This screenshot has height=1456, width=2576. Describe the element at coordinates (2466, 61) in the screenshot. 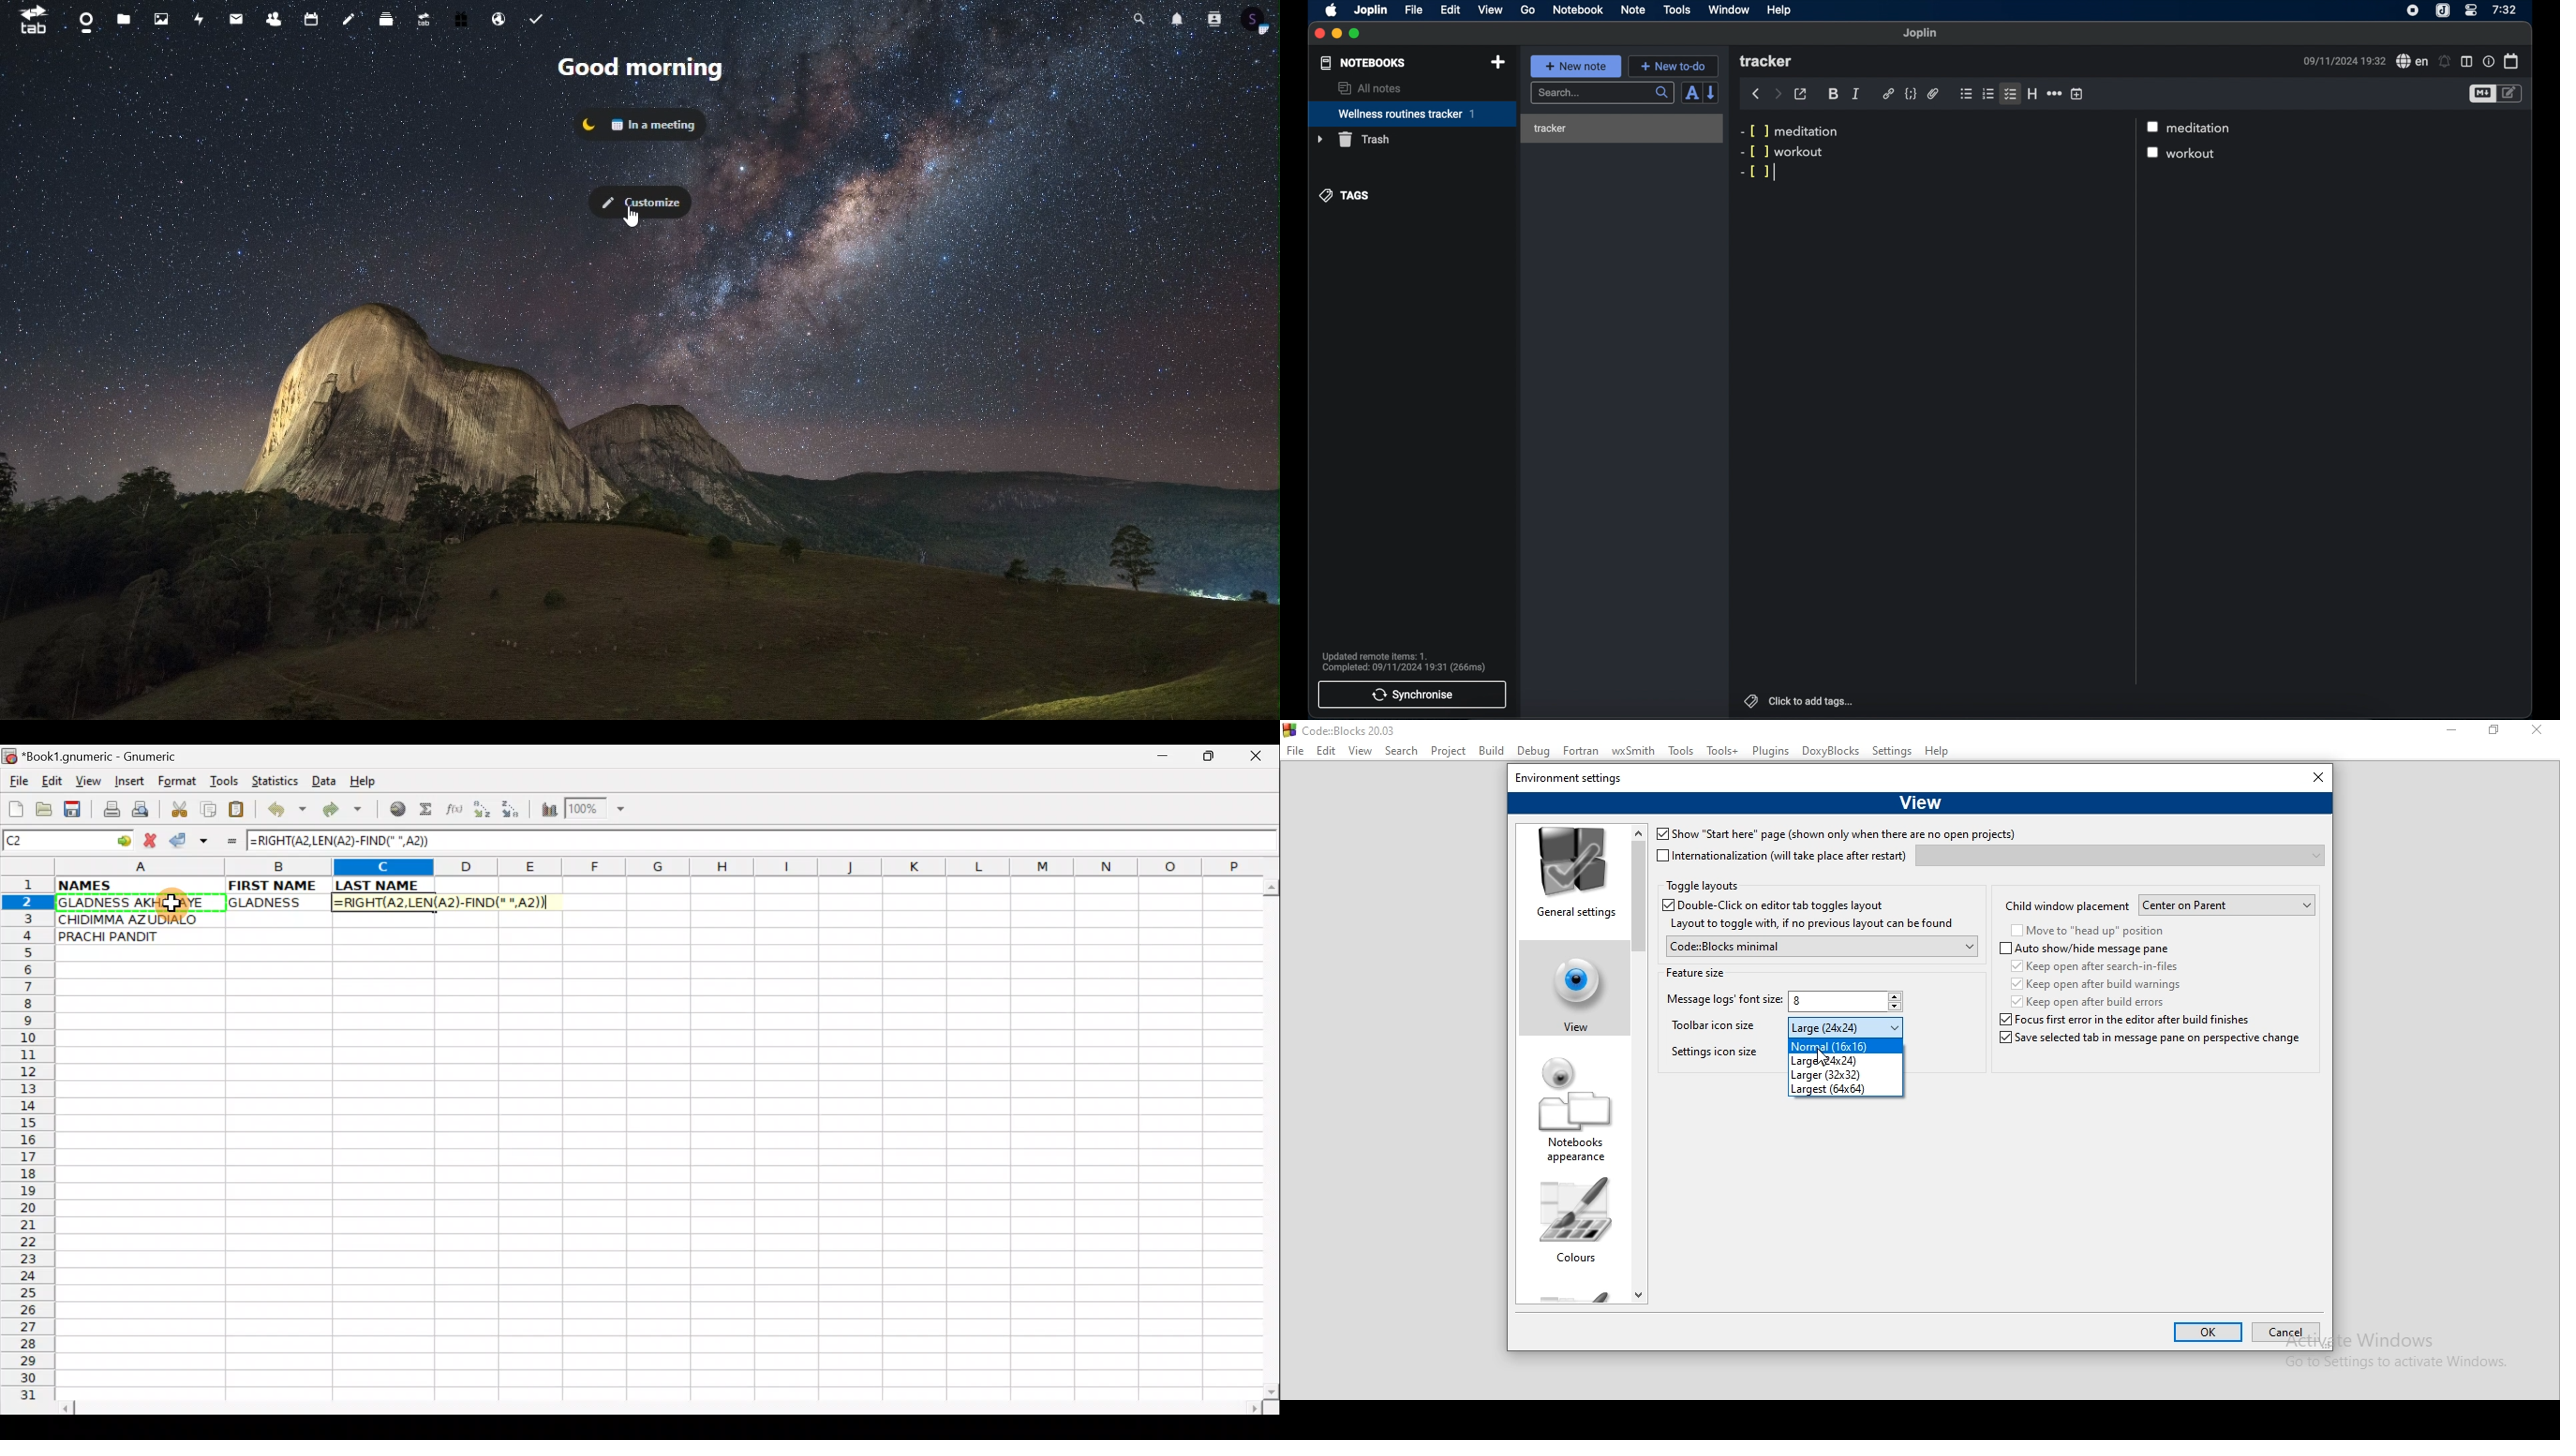

I see `toggle editor layout` at that location.